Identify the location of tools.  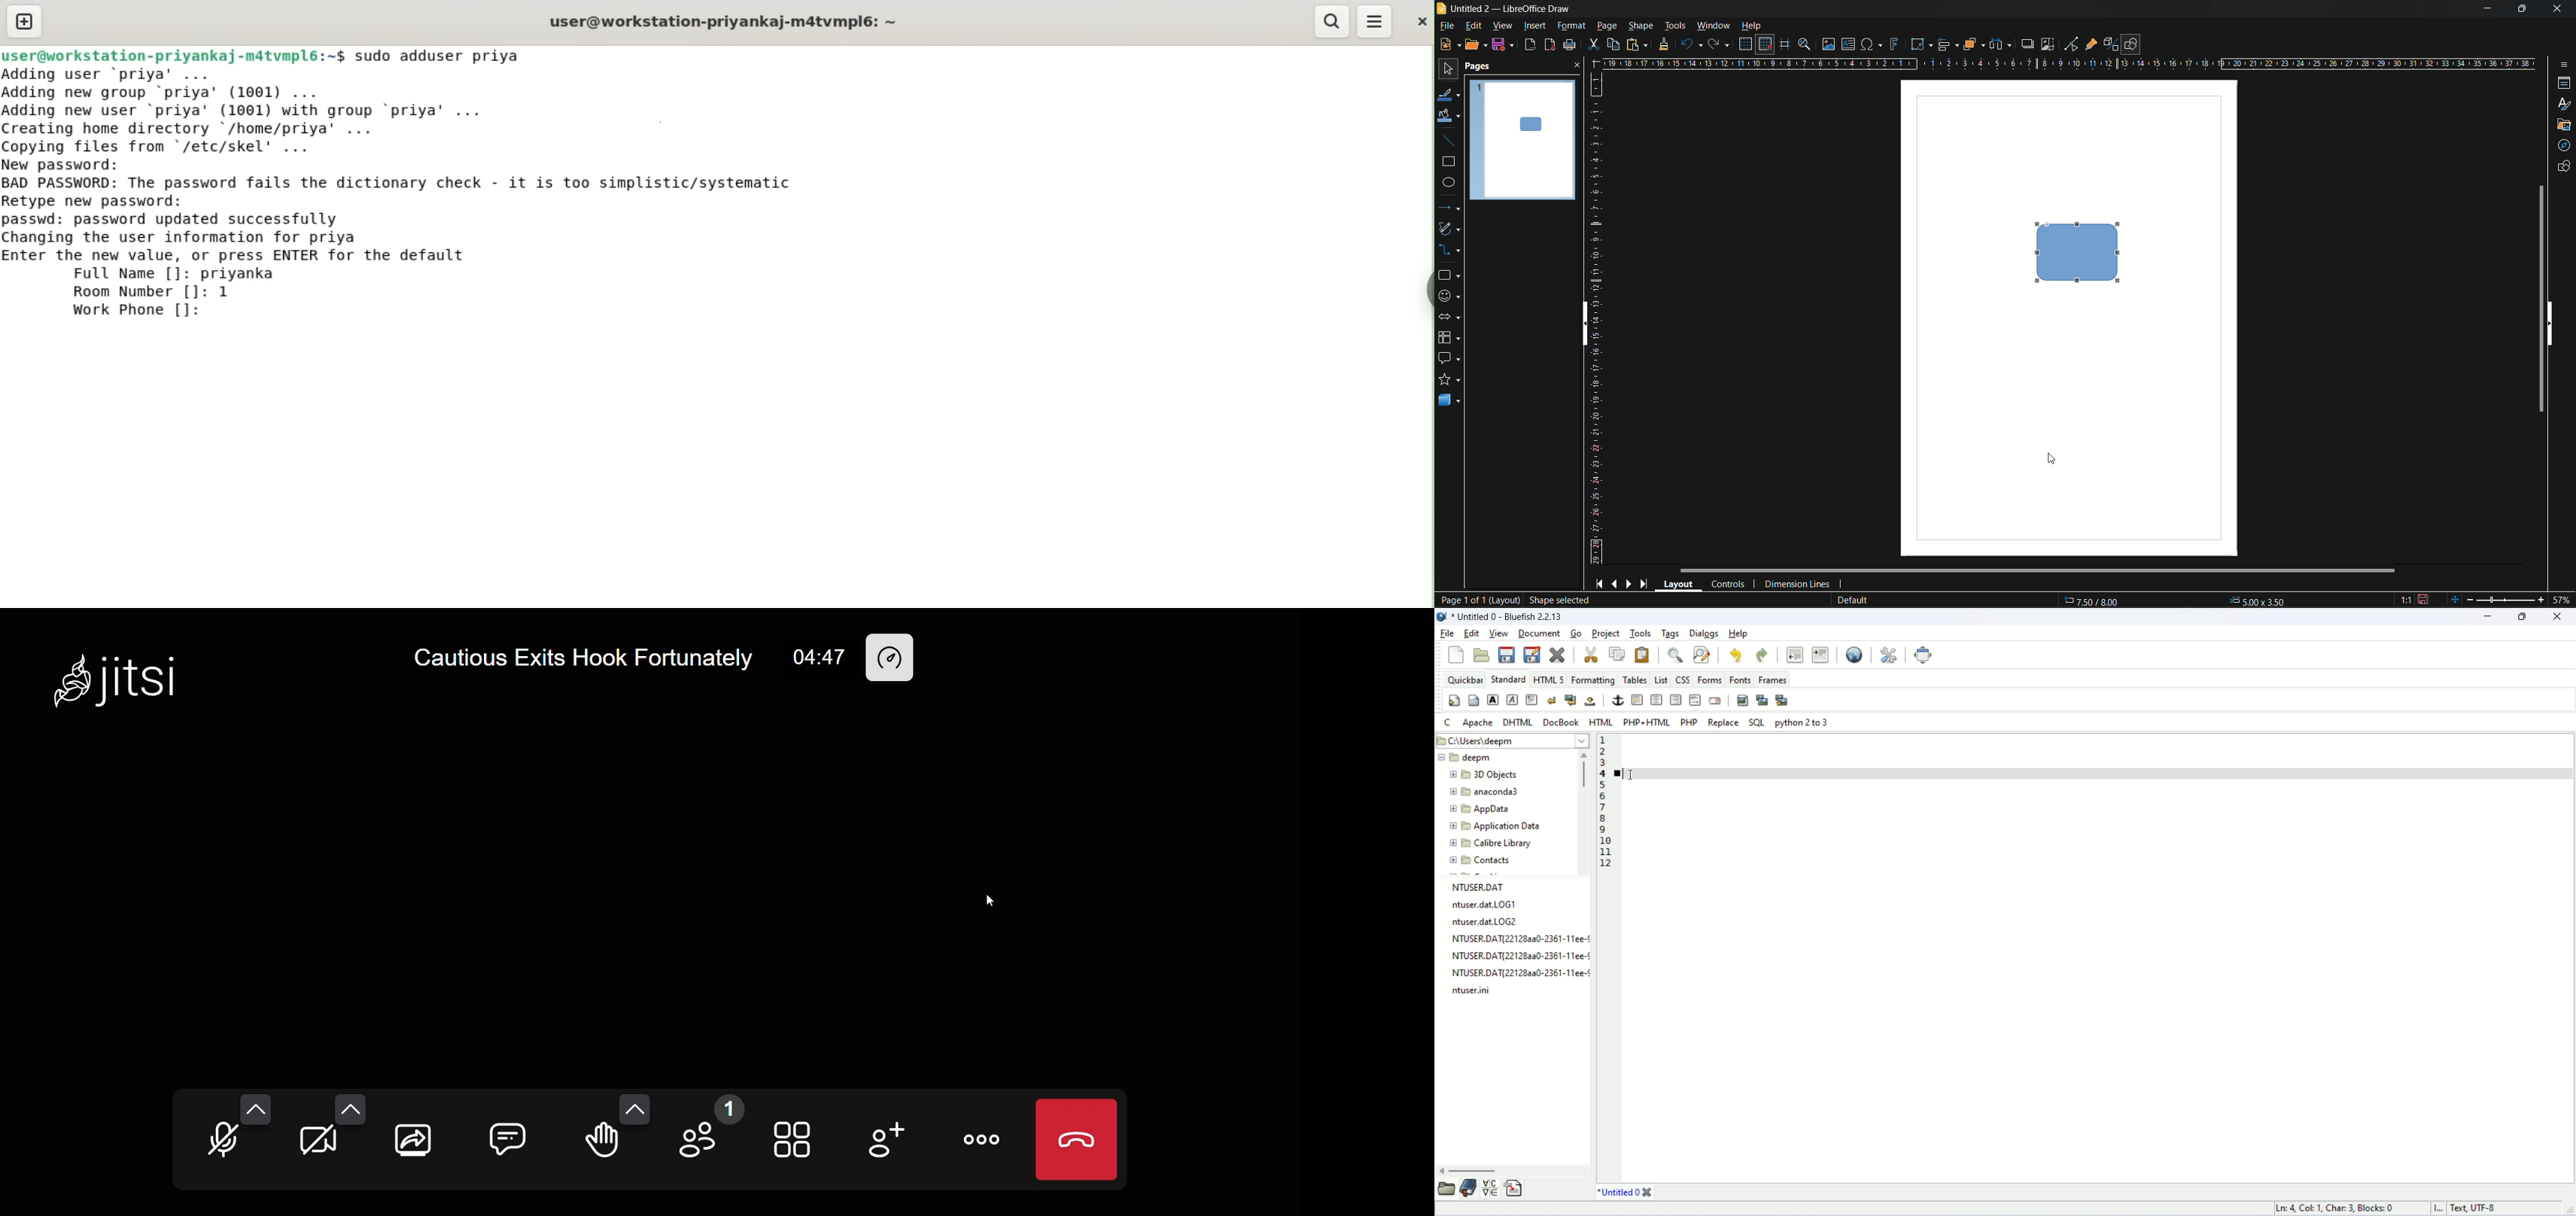
(1641, 634).